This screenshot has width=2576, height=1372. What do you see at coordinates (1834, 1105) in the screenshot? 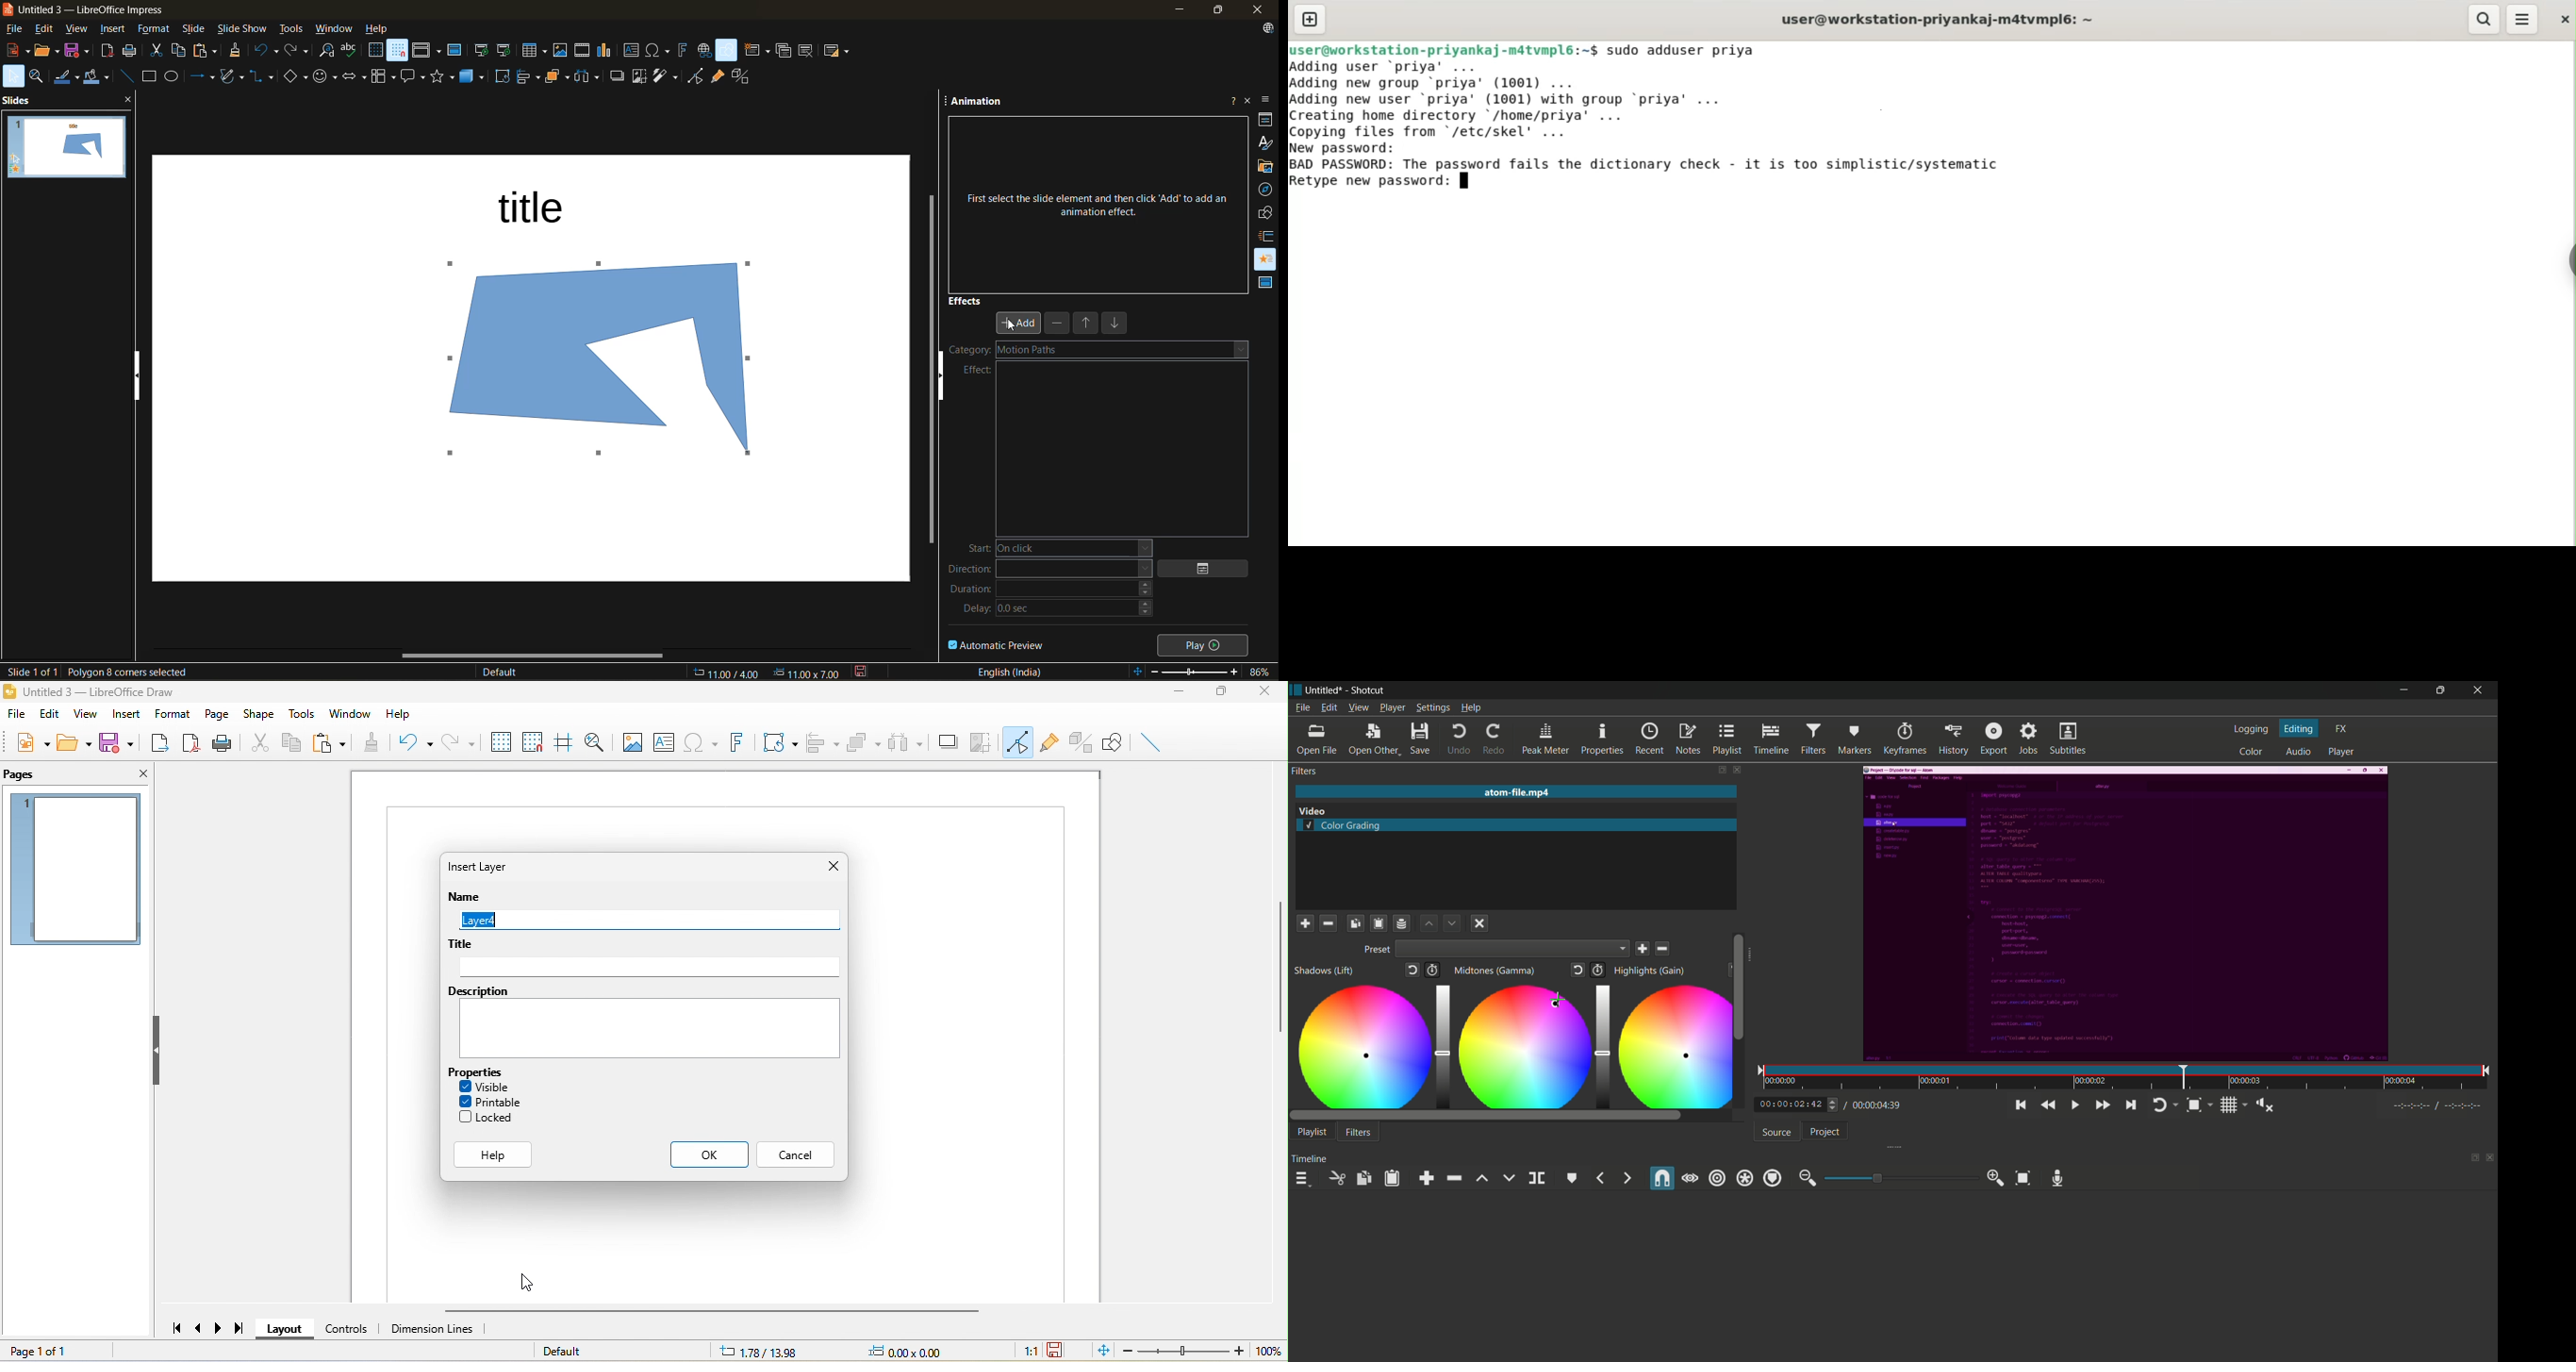
I see `toggle buttons` at bounding box center [1834, 1105].